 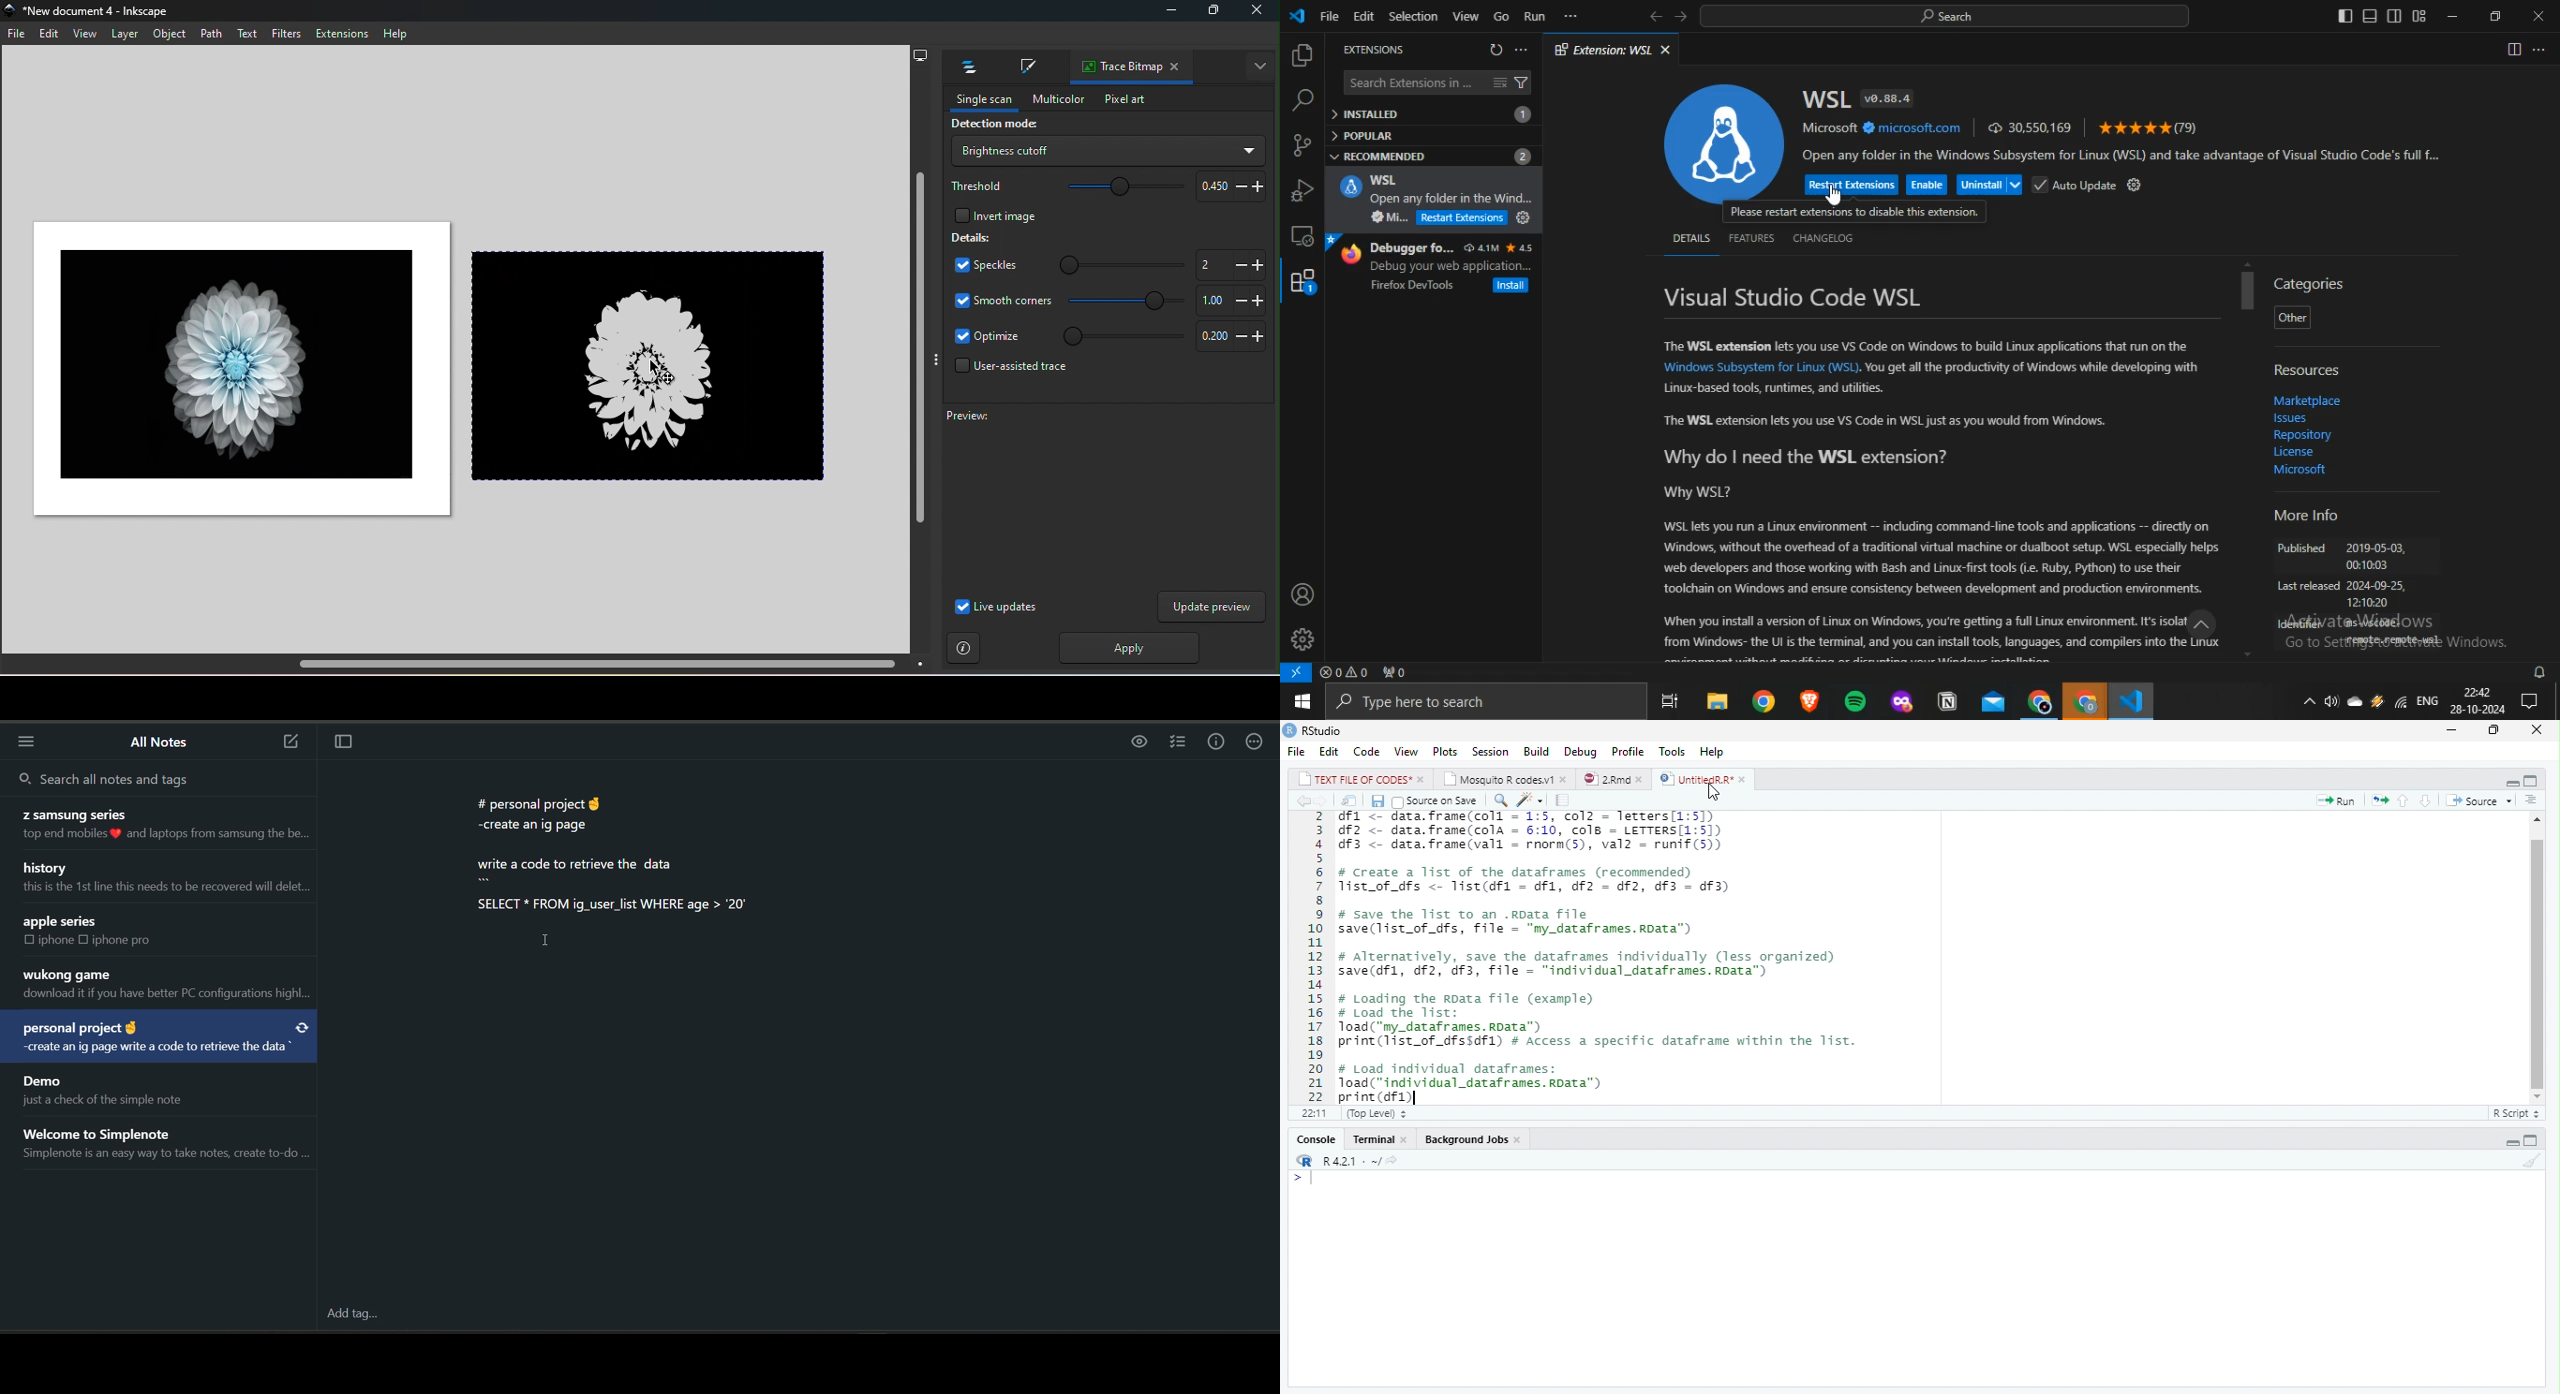 What do you see at coordinates (1313, 957) in the screenshot?
I see `Line number` at bounding box center [1313, 957].